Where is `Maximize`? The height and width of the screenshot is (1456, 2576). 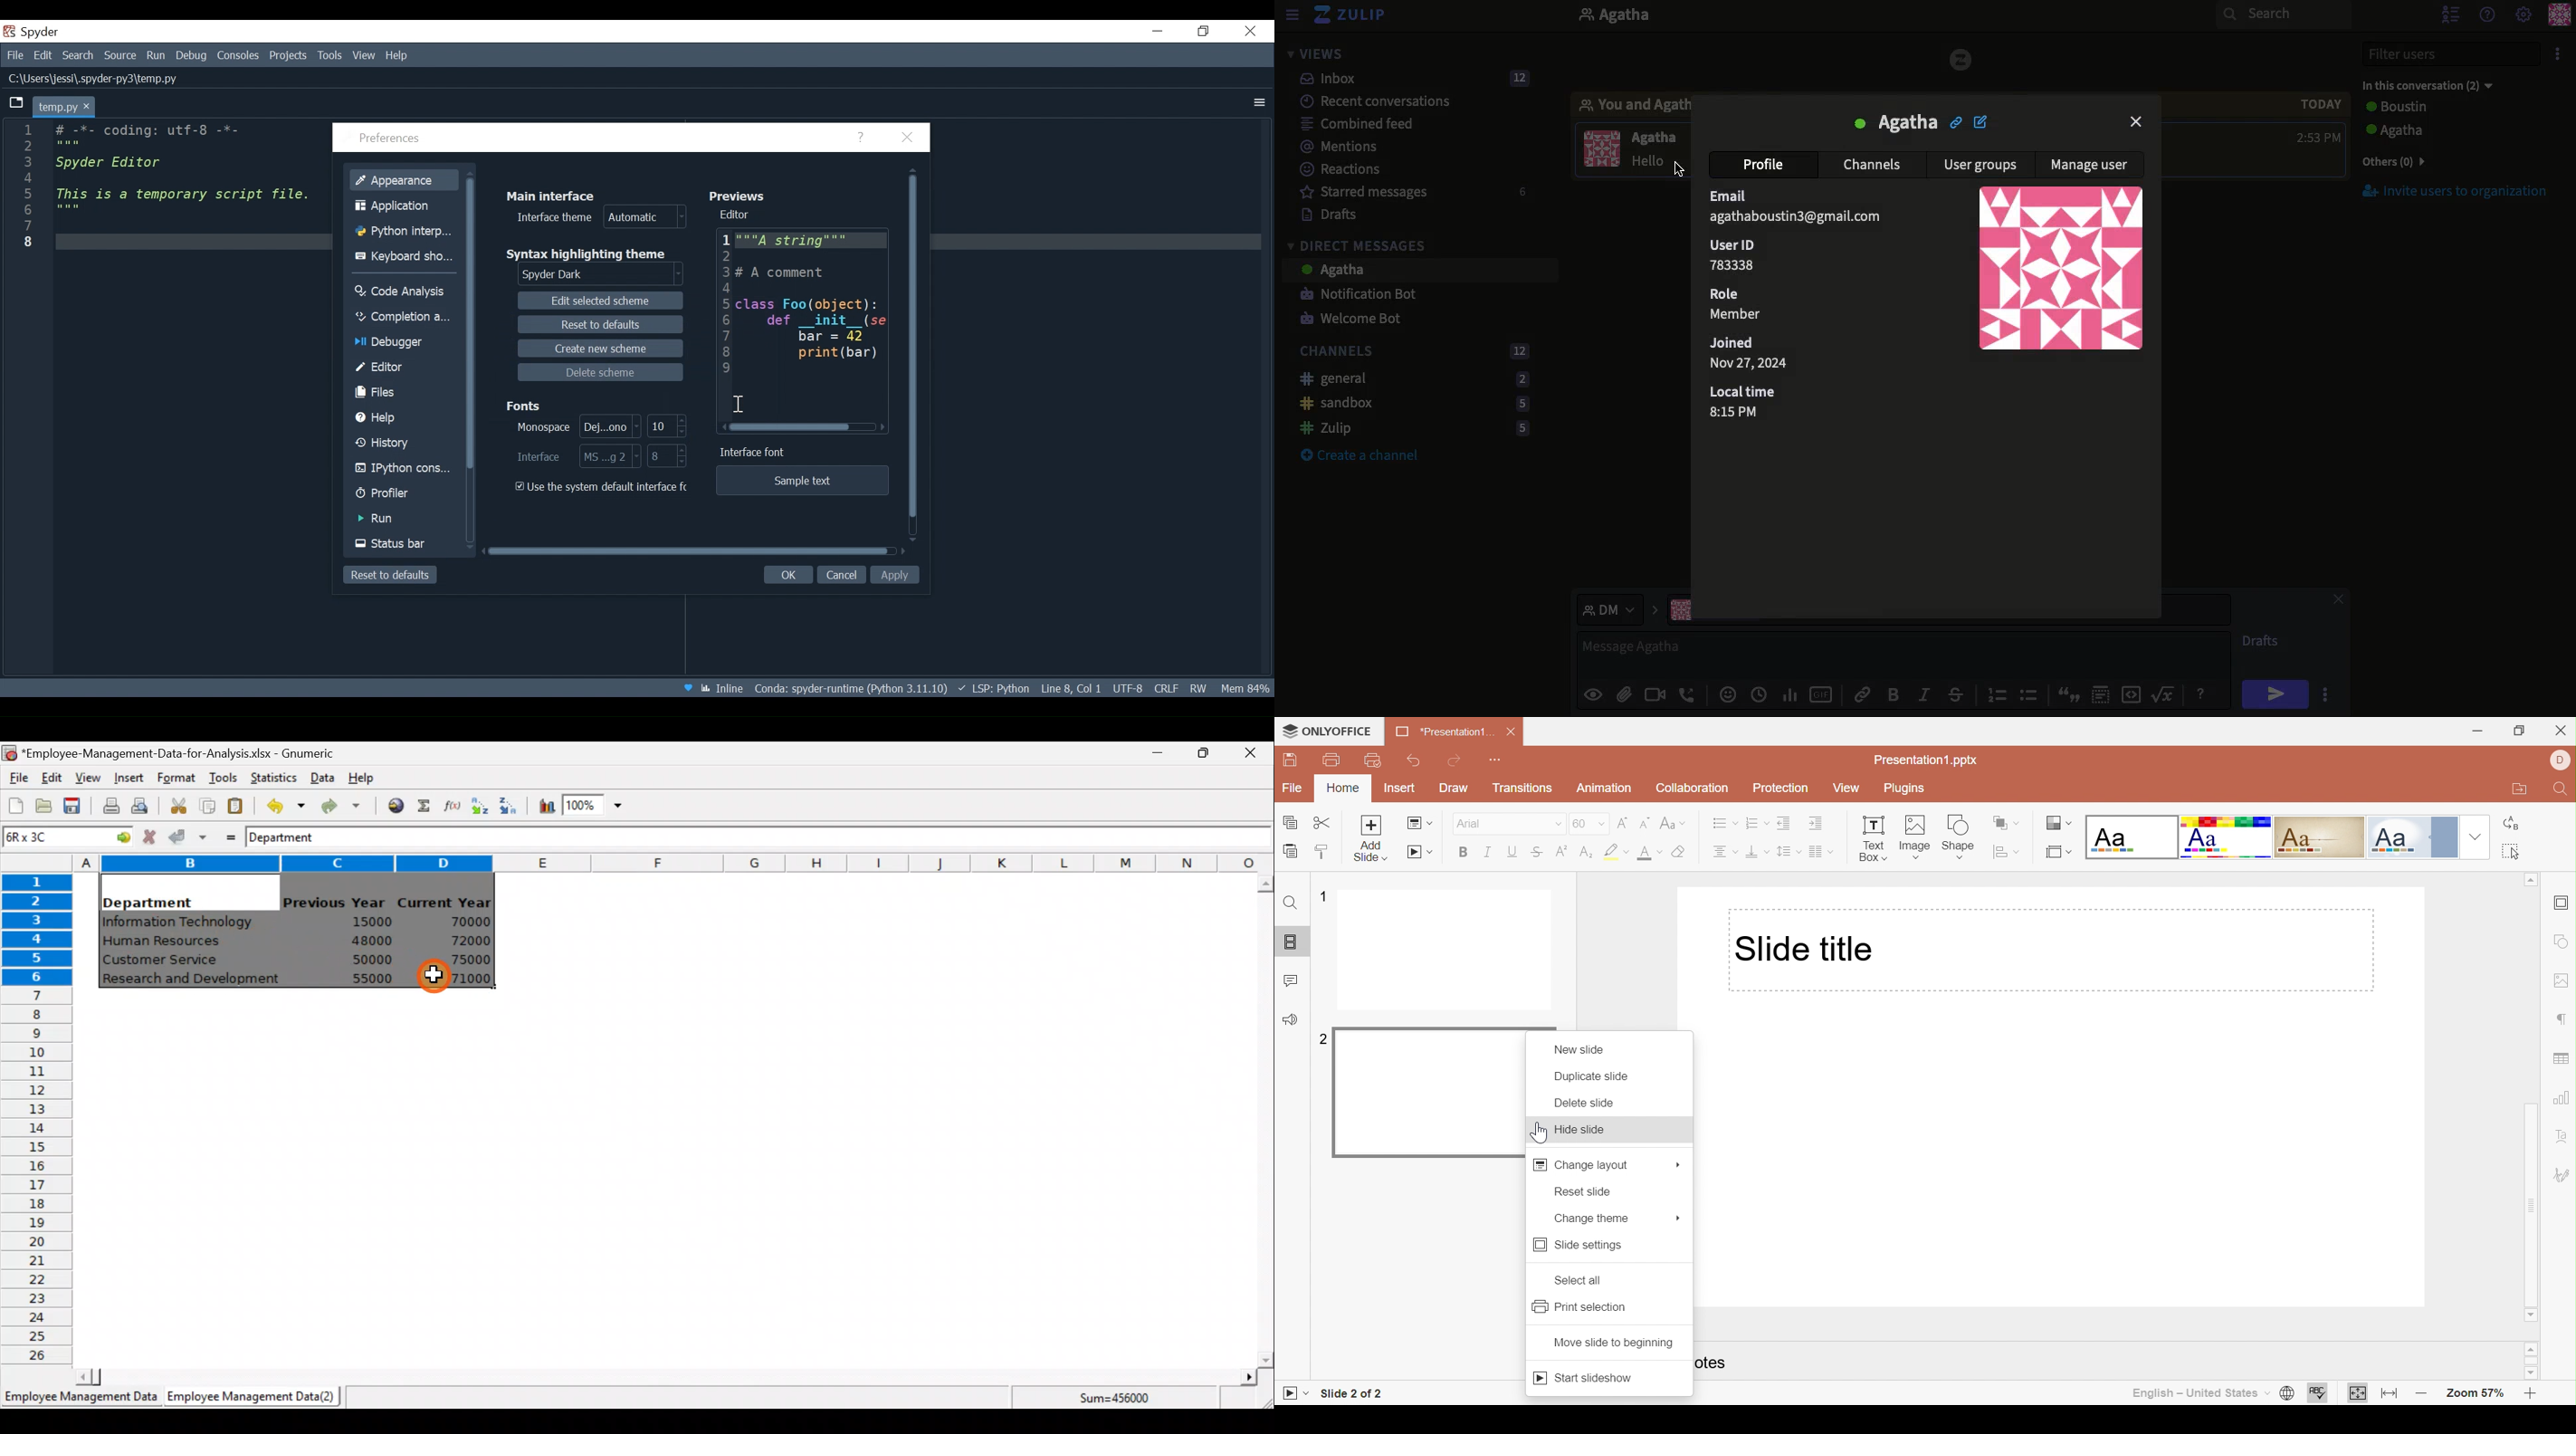
Maximize is located at coordinates (1203, 752).